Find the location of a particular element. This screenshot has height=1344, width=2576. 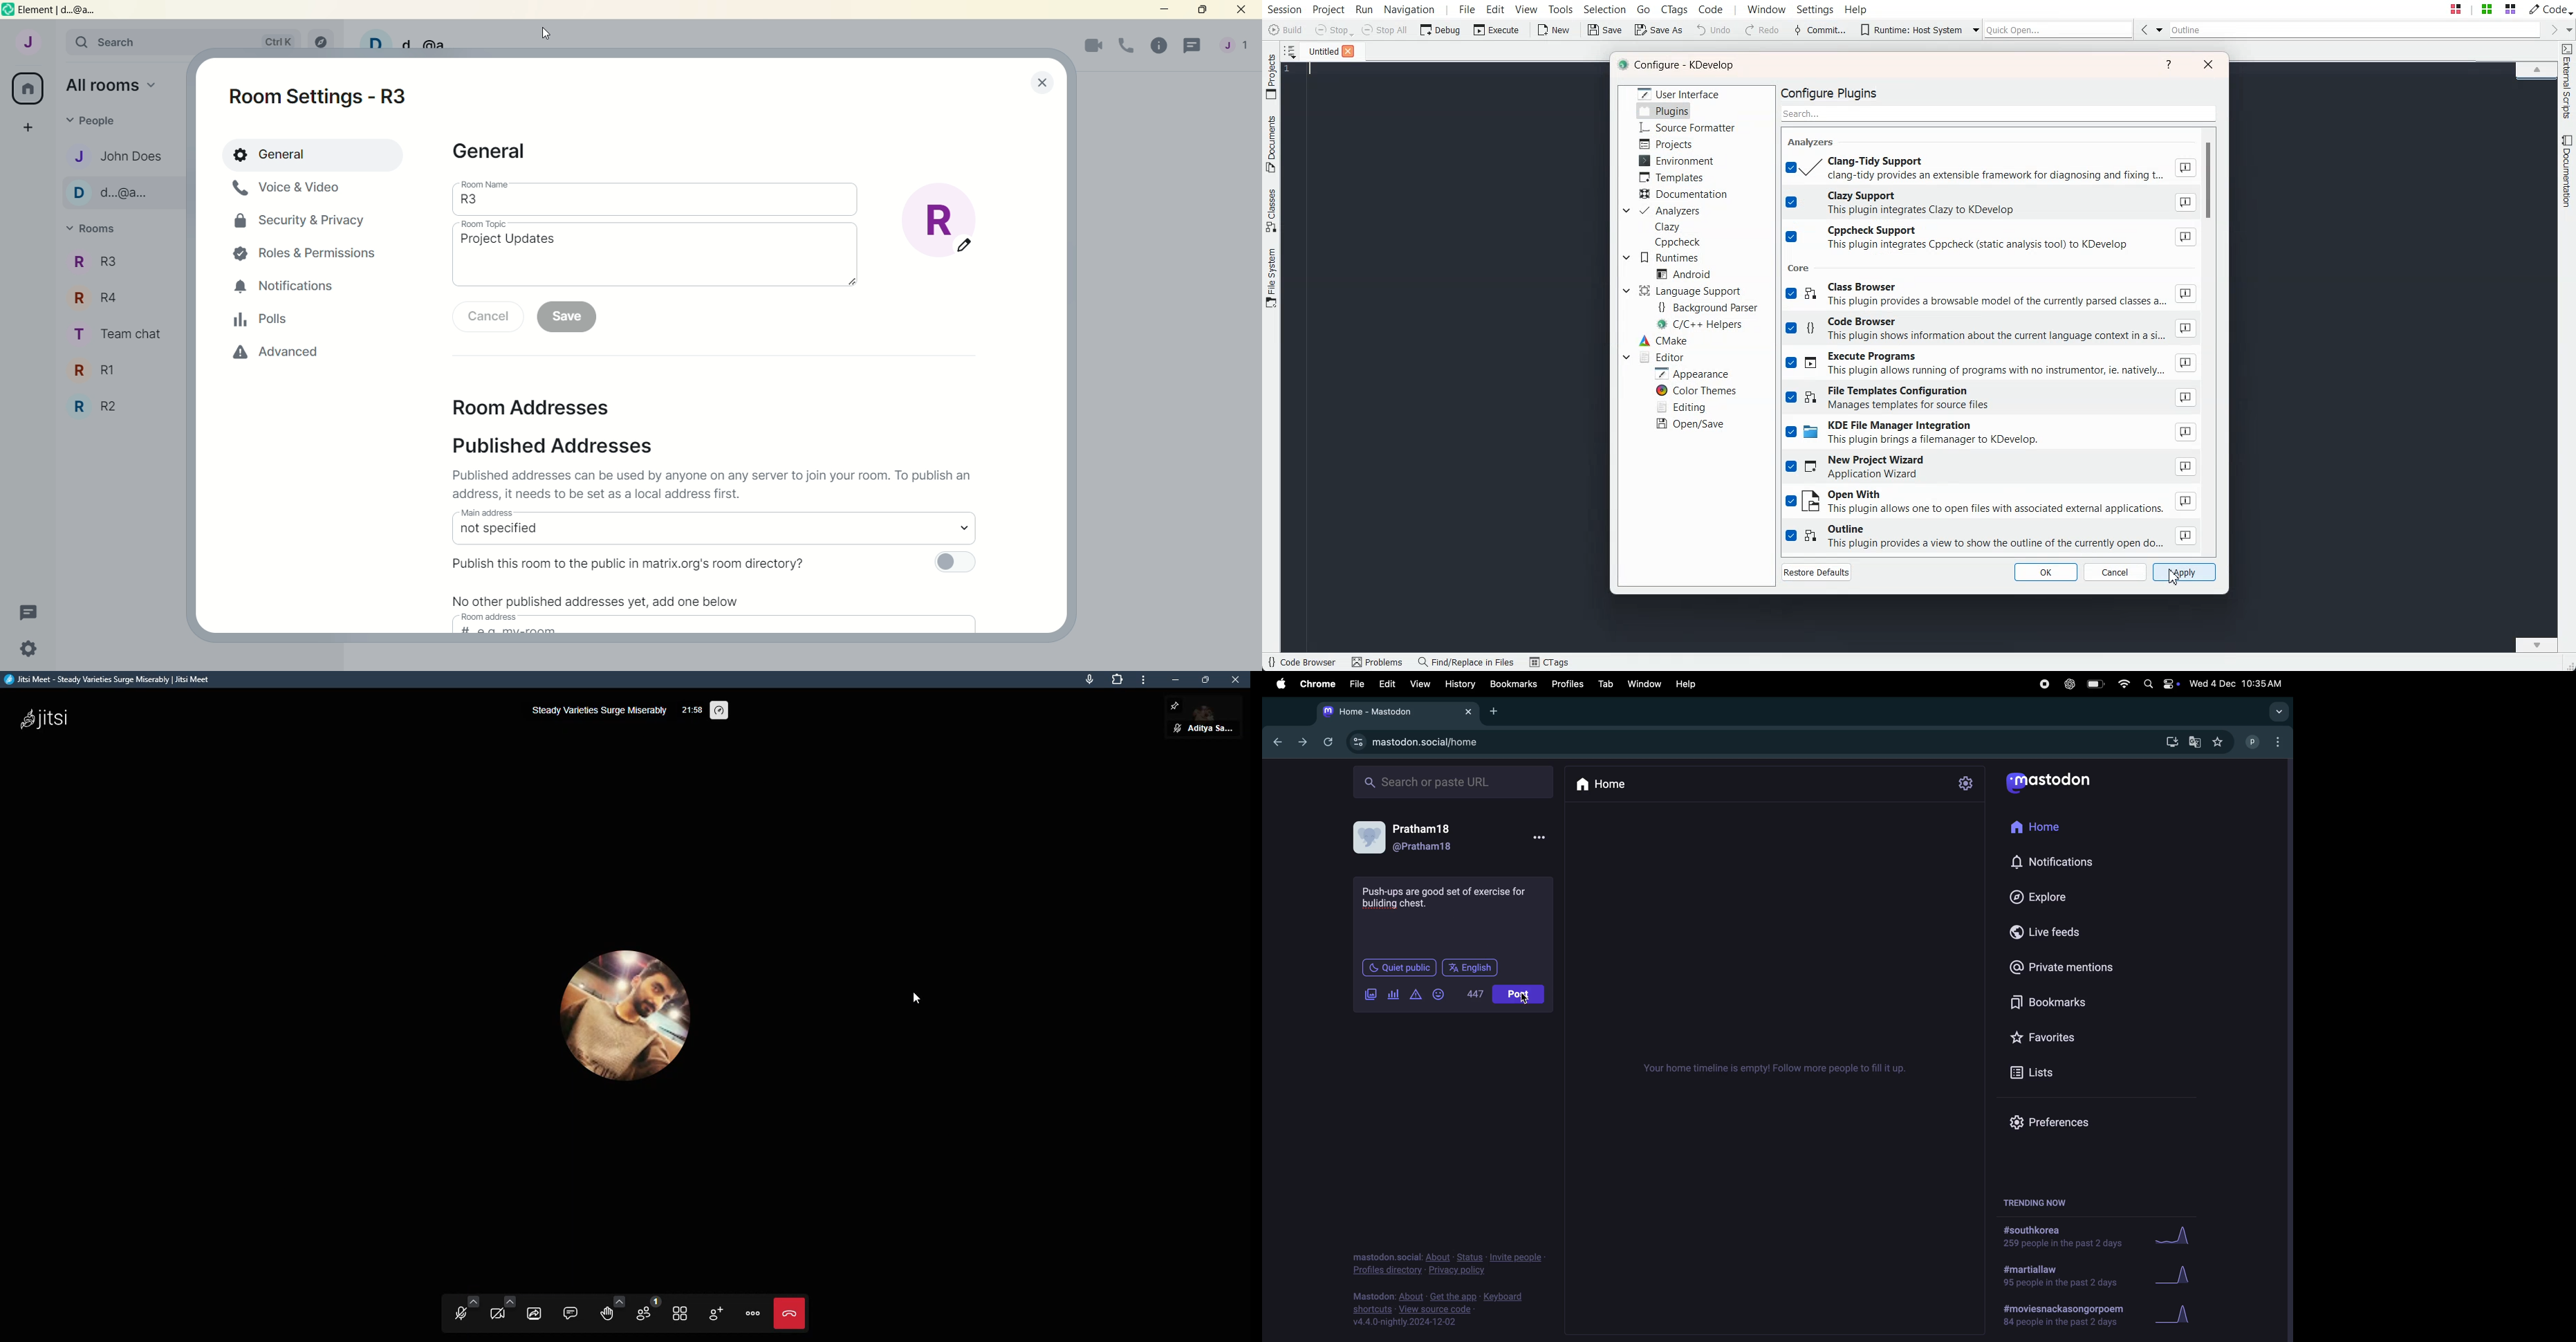

vertical scroll bar is located at coordinates (1059, 244).